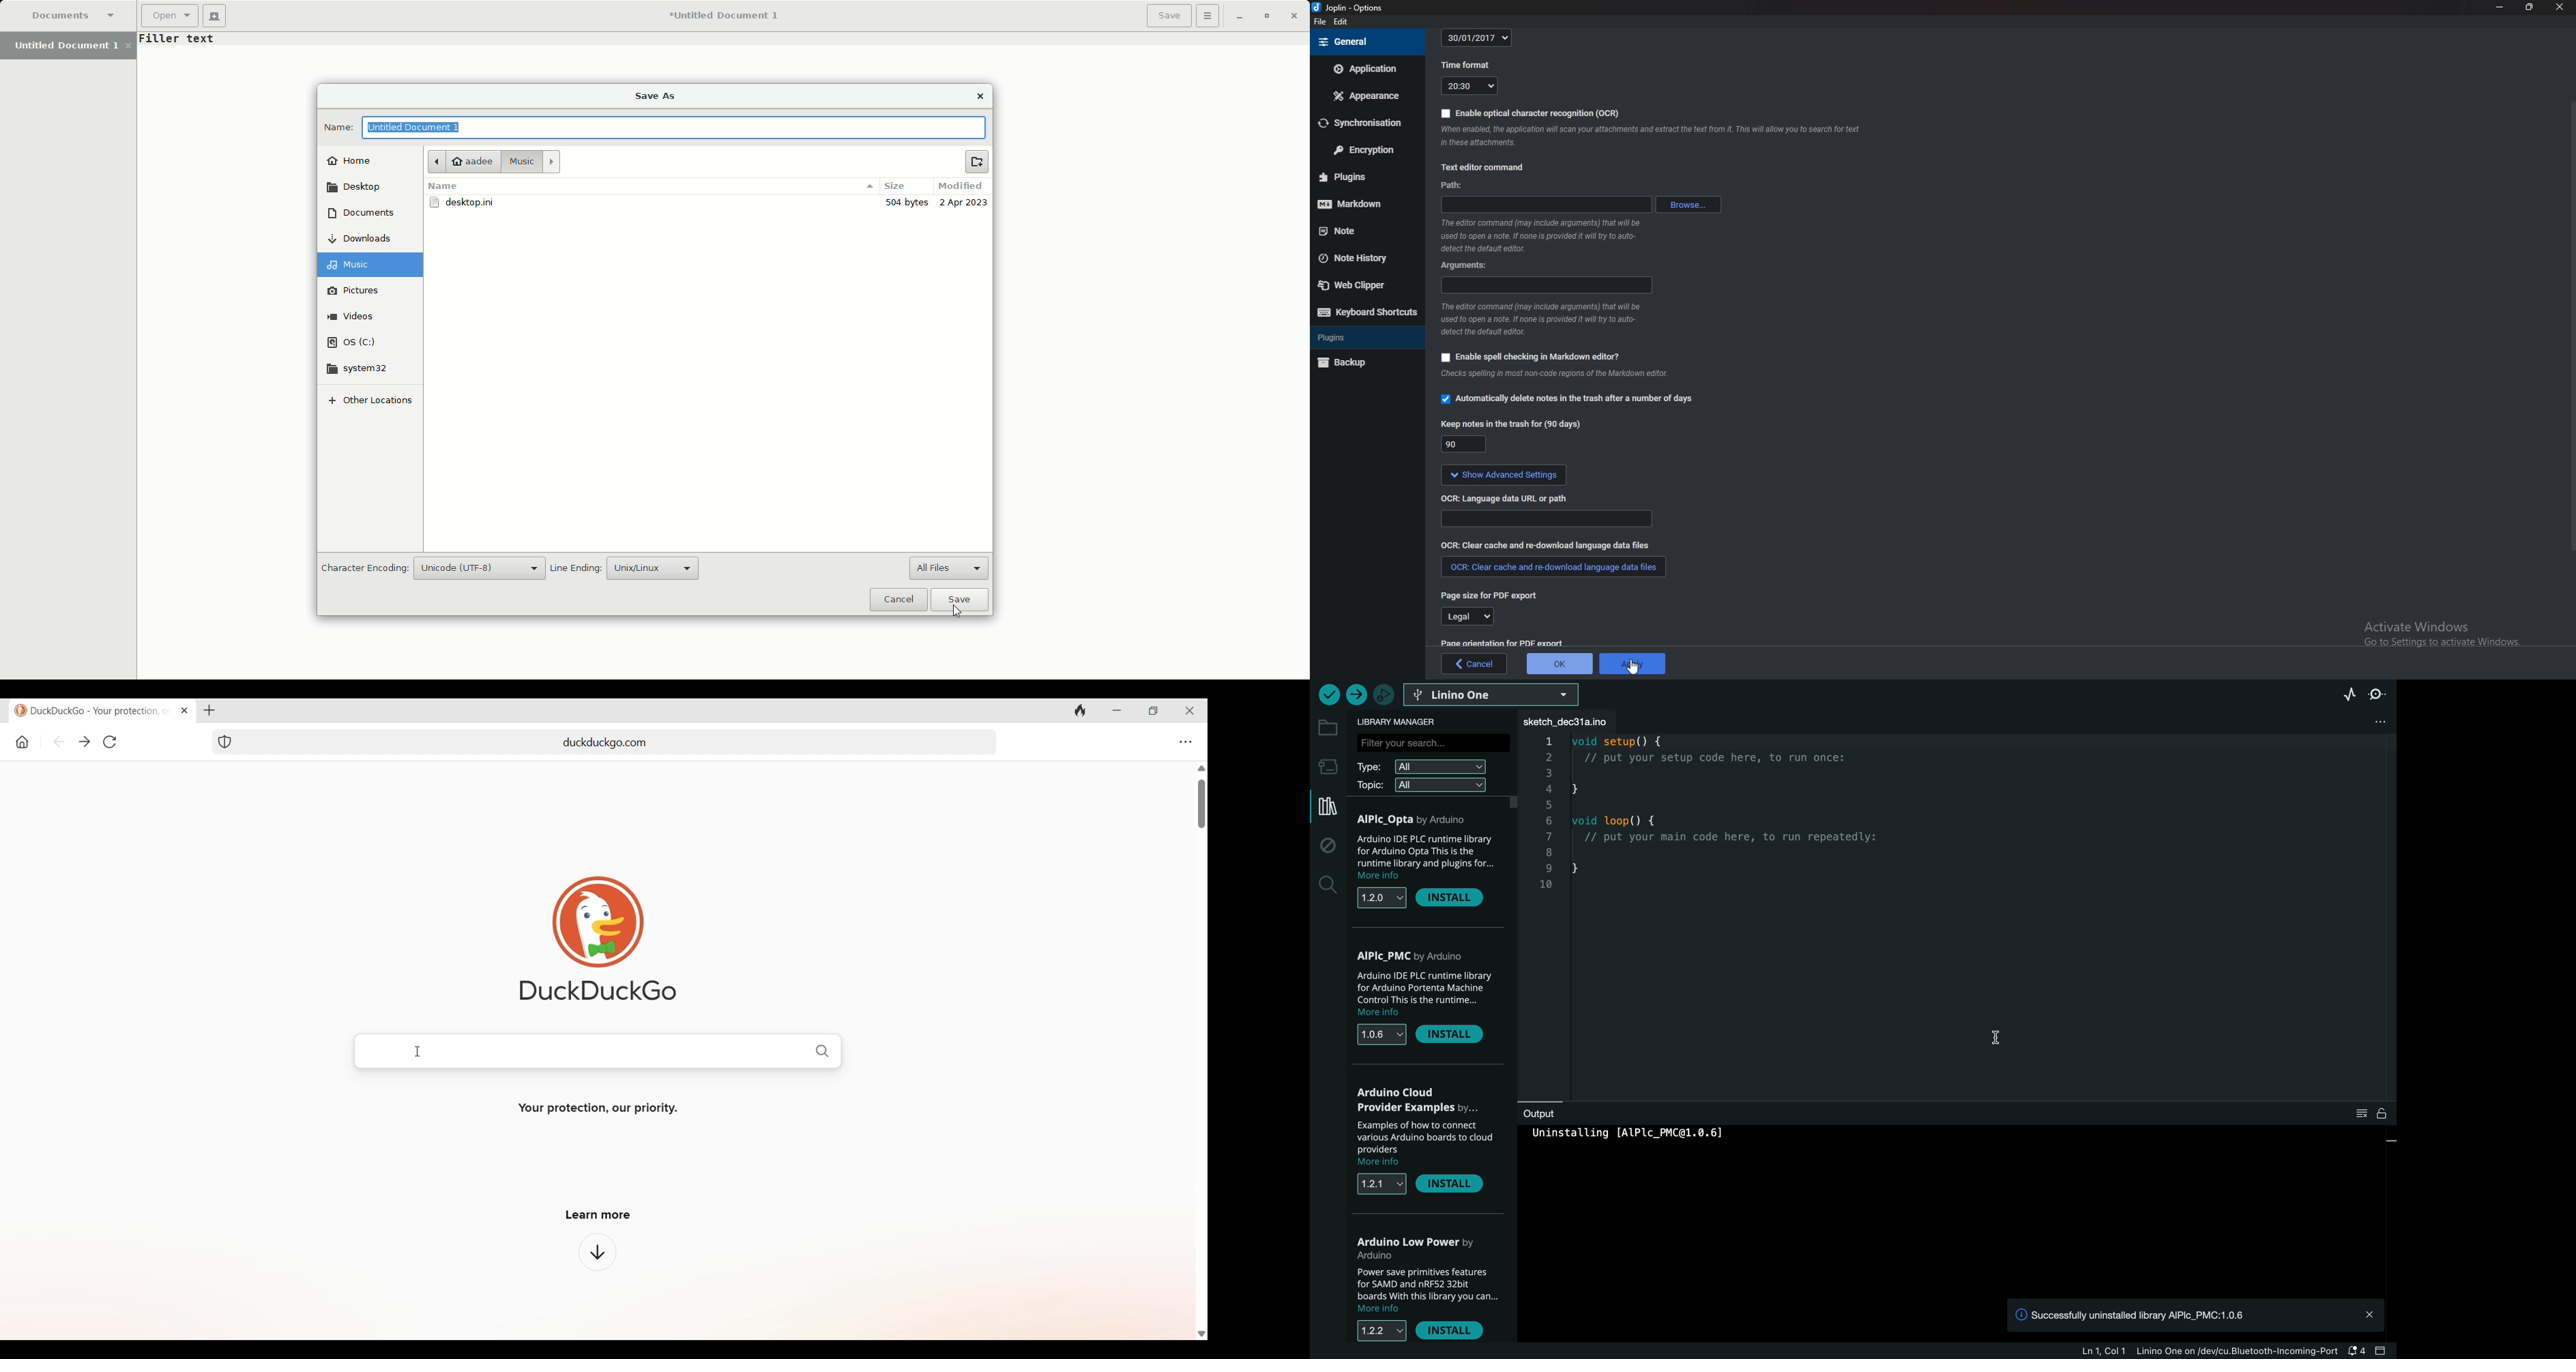  What do you see at coordinates (1501, 643) in the screenshot?
I see `page orientation for pdf export` at bounding box center [1501, 643].